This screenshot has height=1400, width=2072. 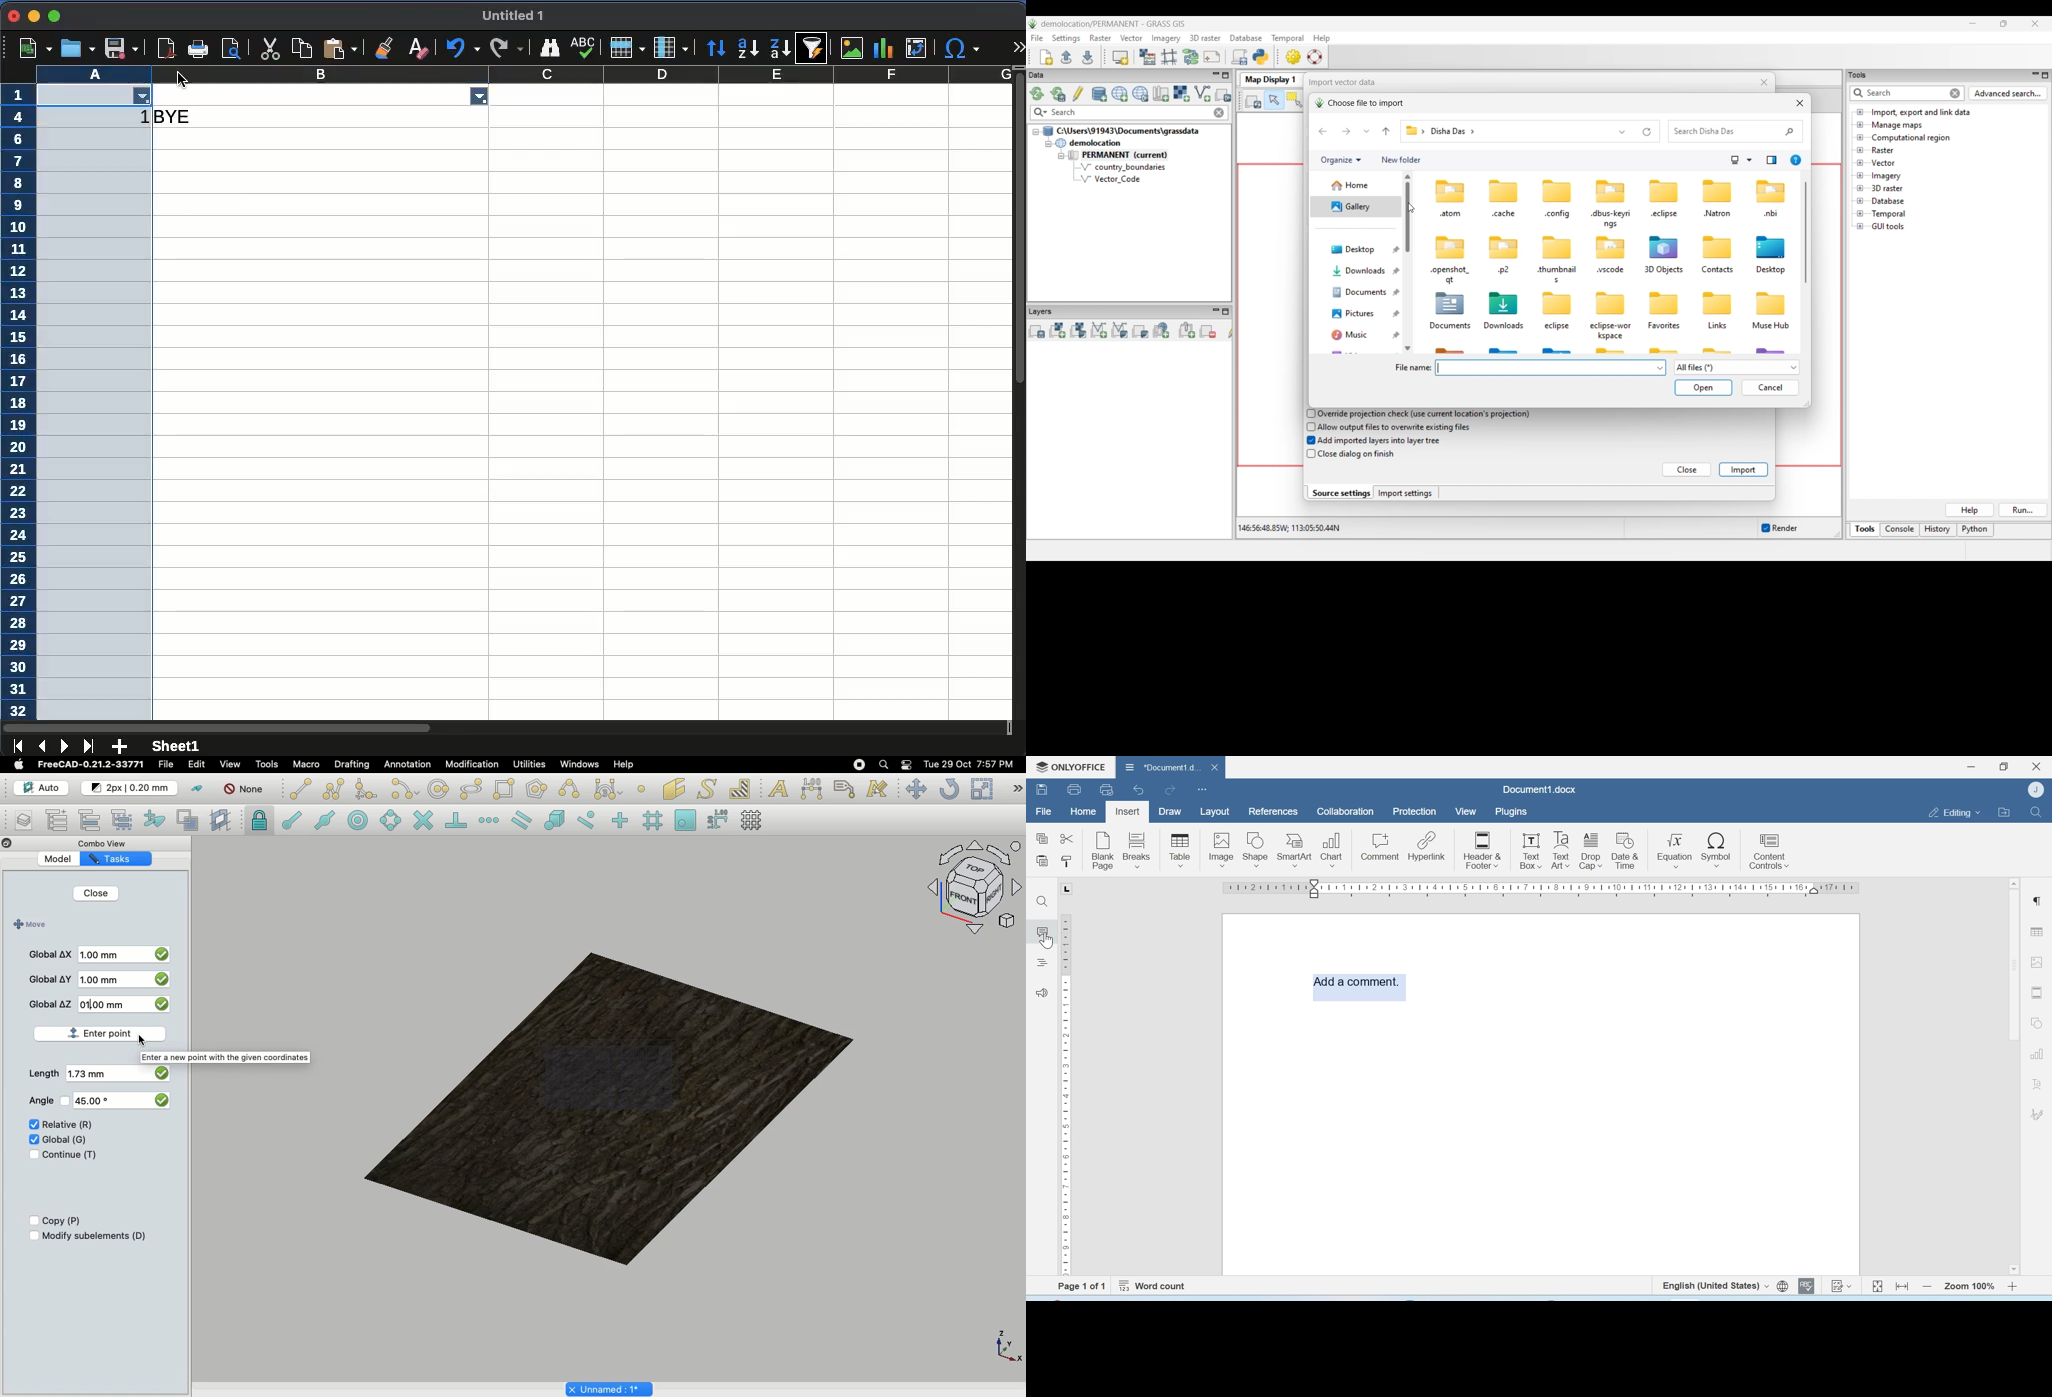 I want to click on Navigation styles, so click(x=973, y=890).